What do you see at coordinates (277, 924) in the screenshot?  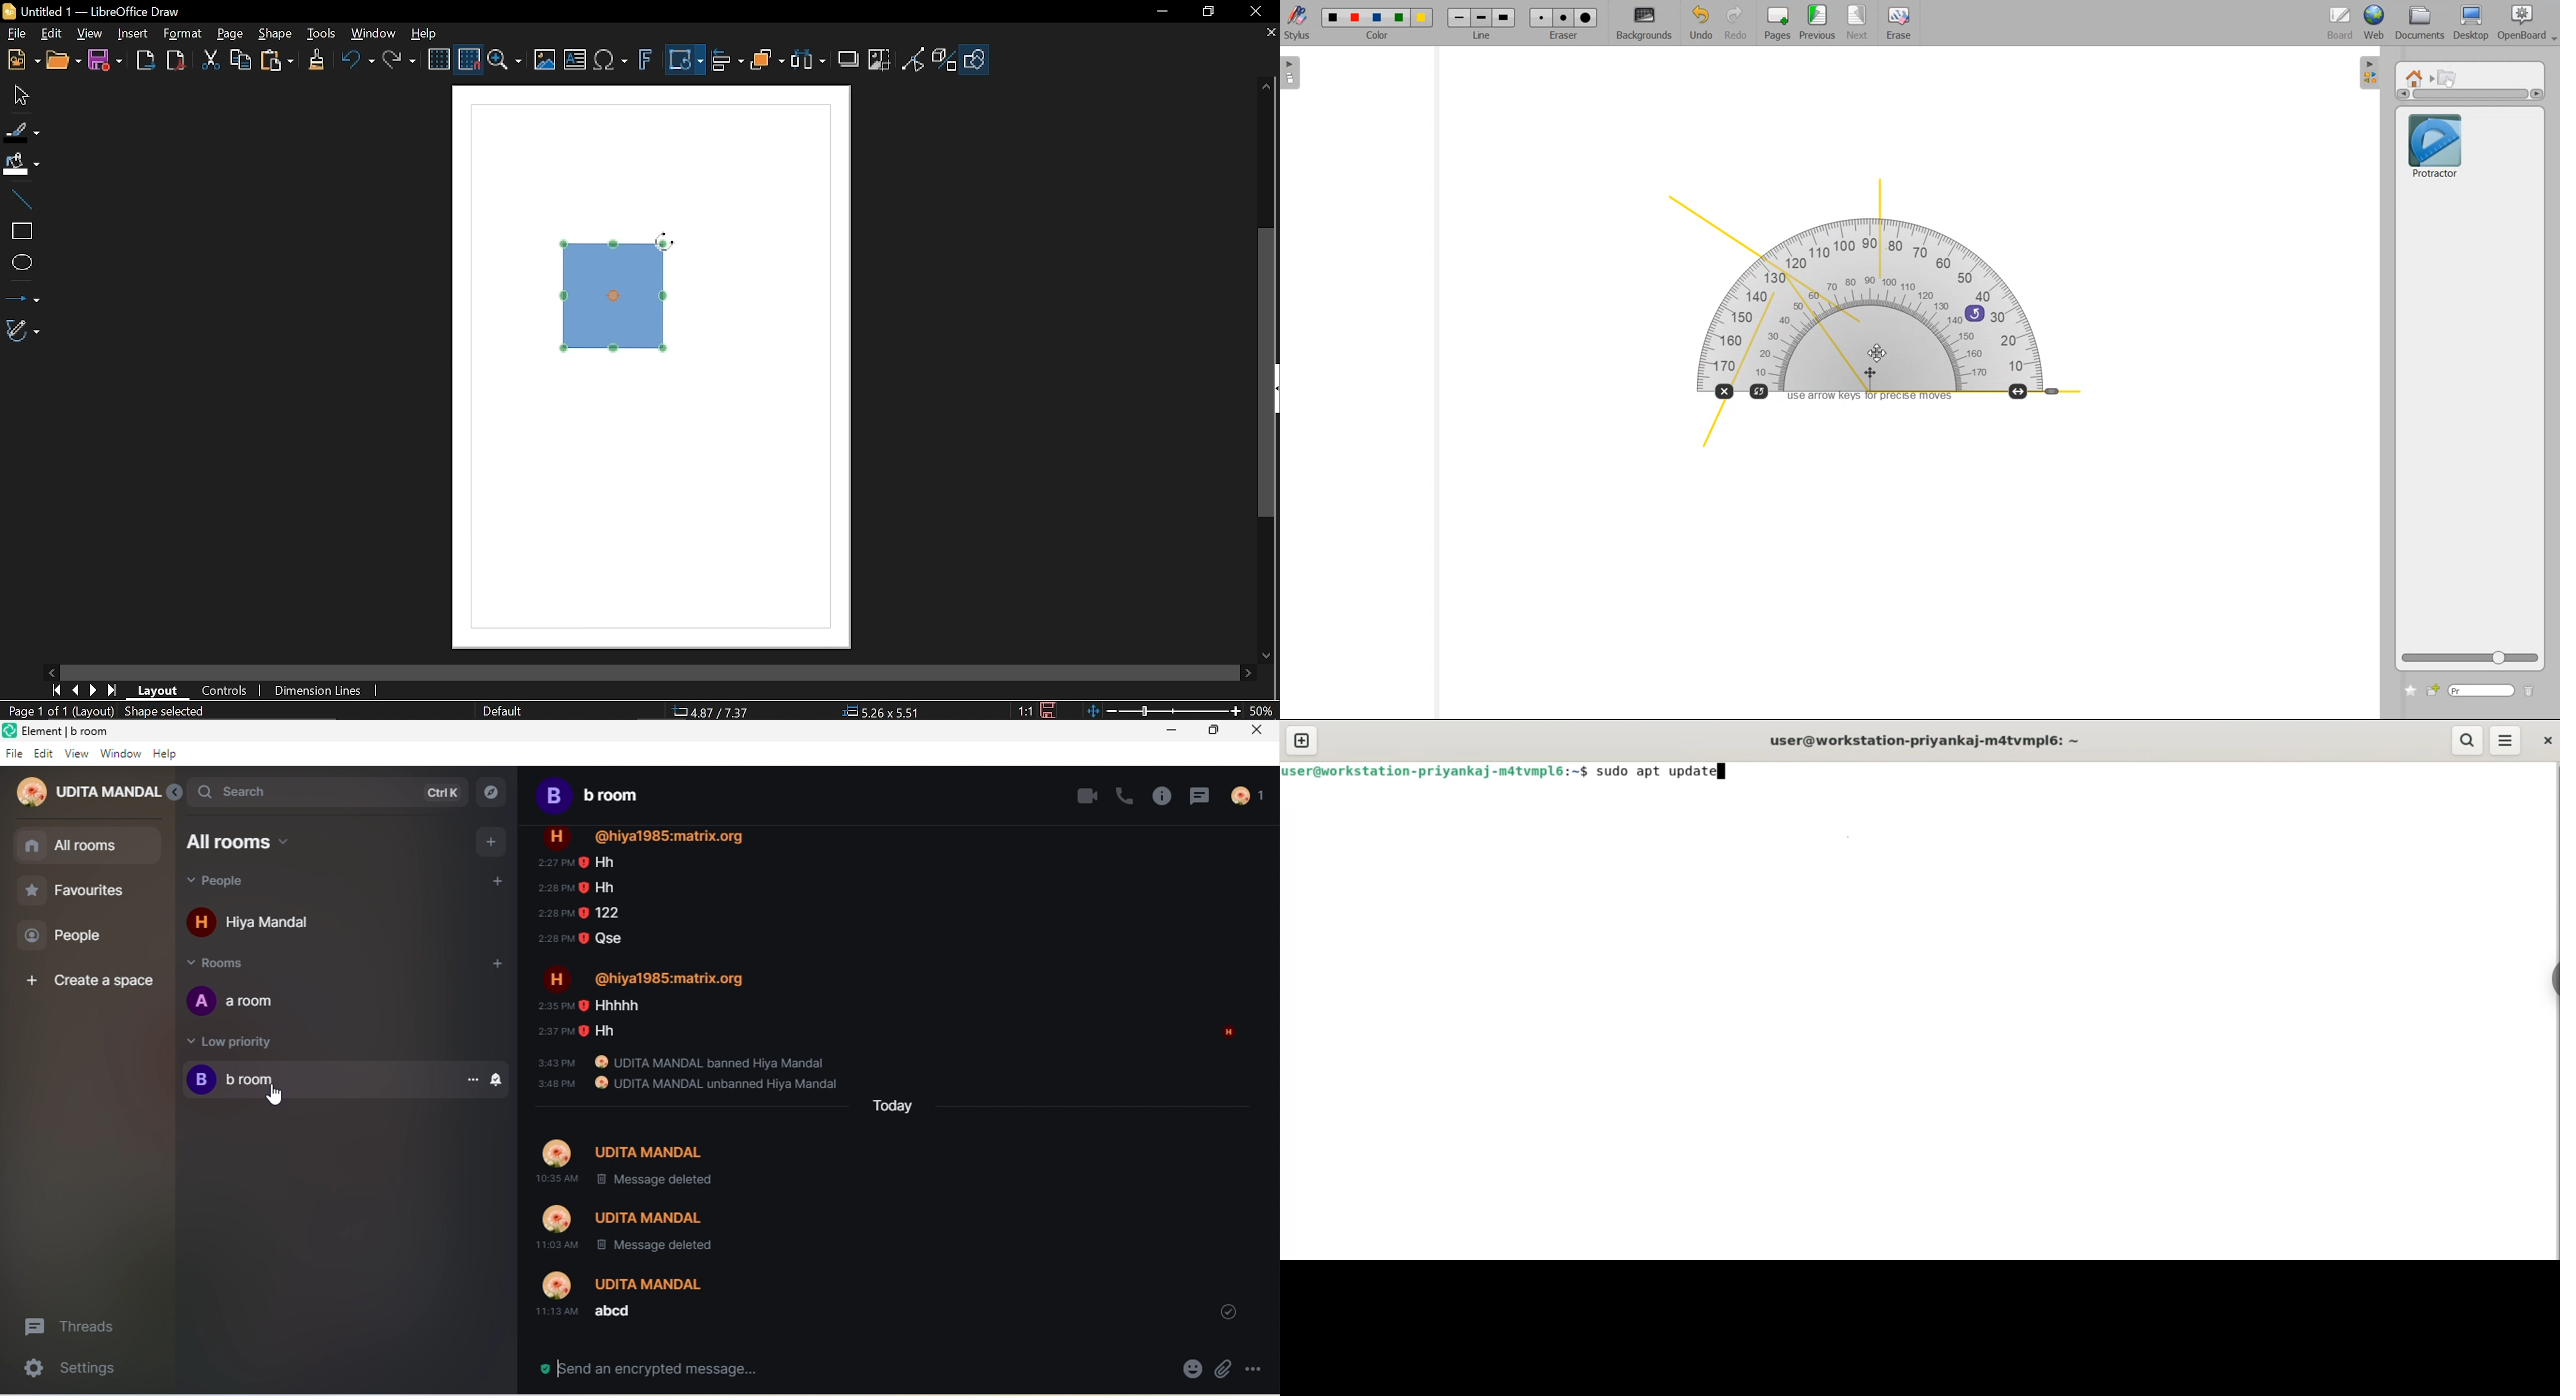 I see `hiya mandal` at bounding box center [277, 924].